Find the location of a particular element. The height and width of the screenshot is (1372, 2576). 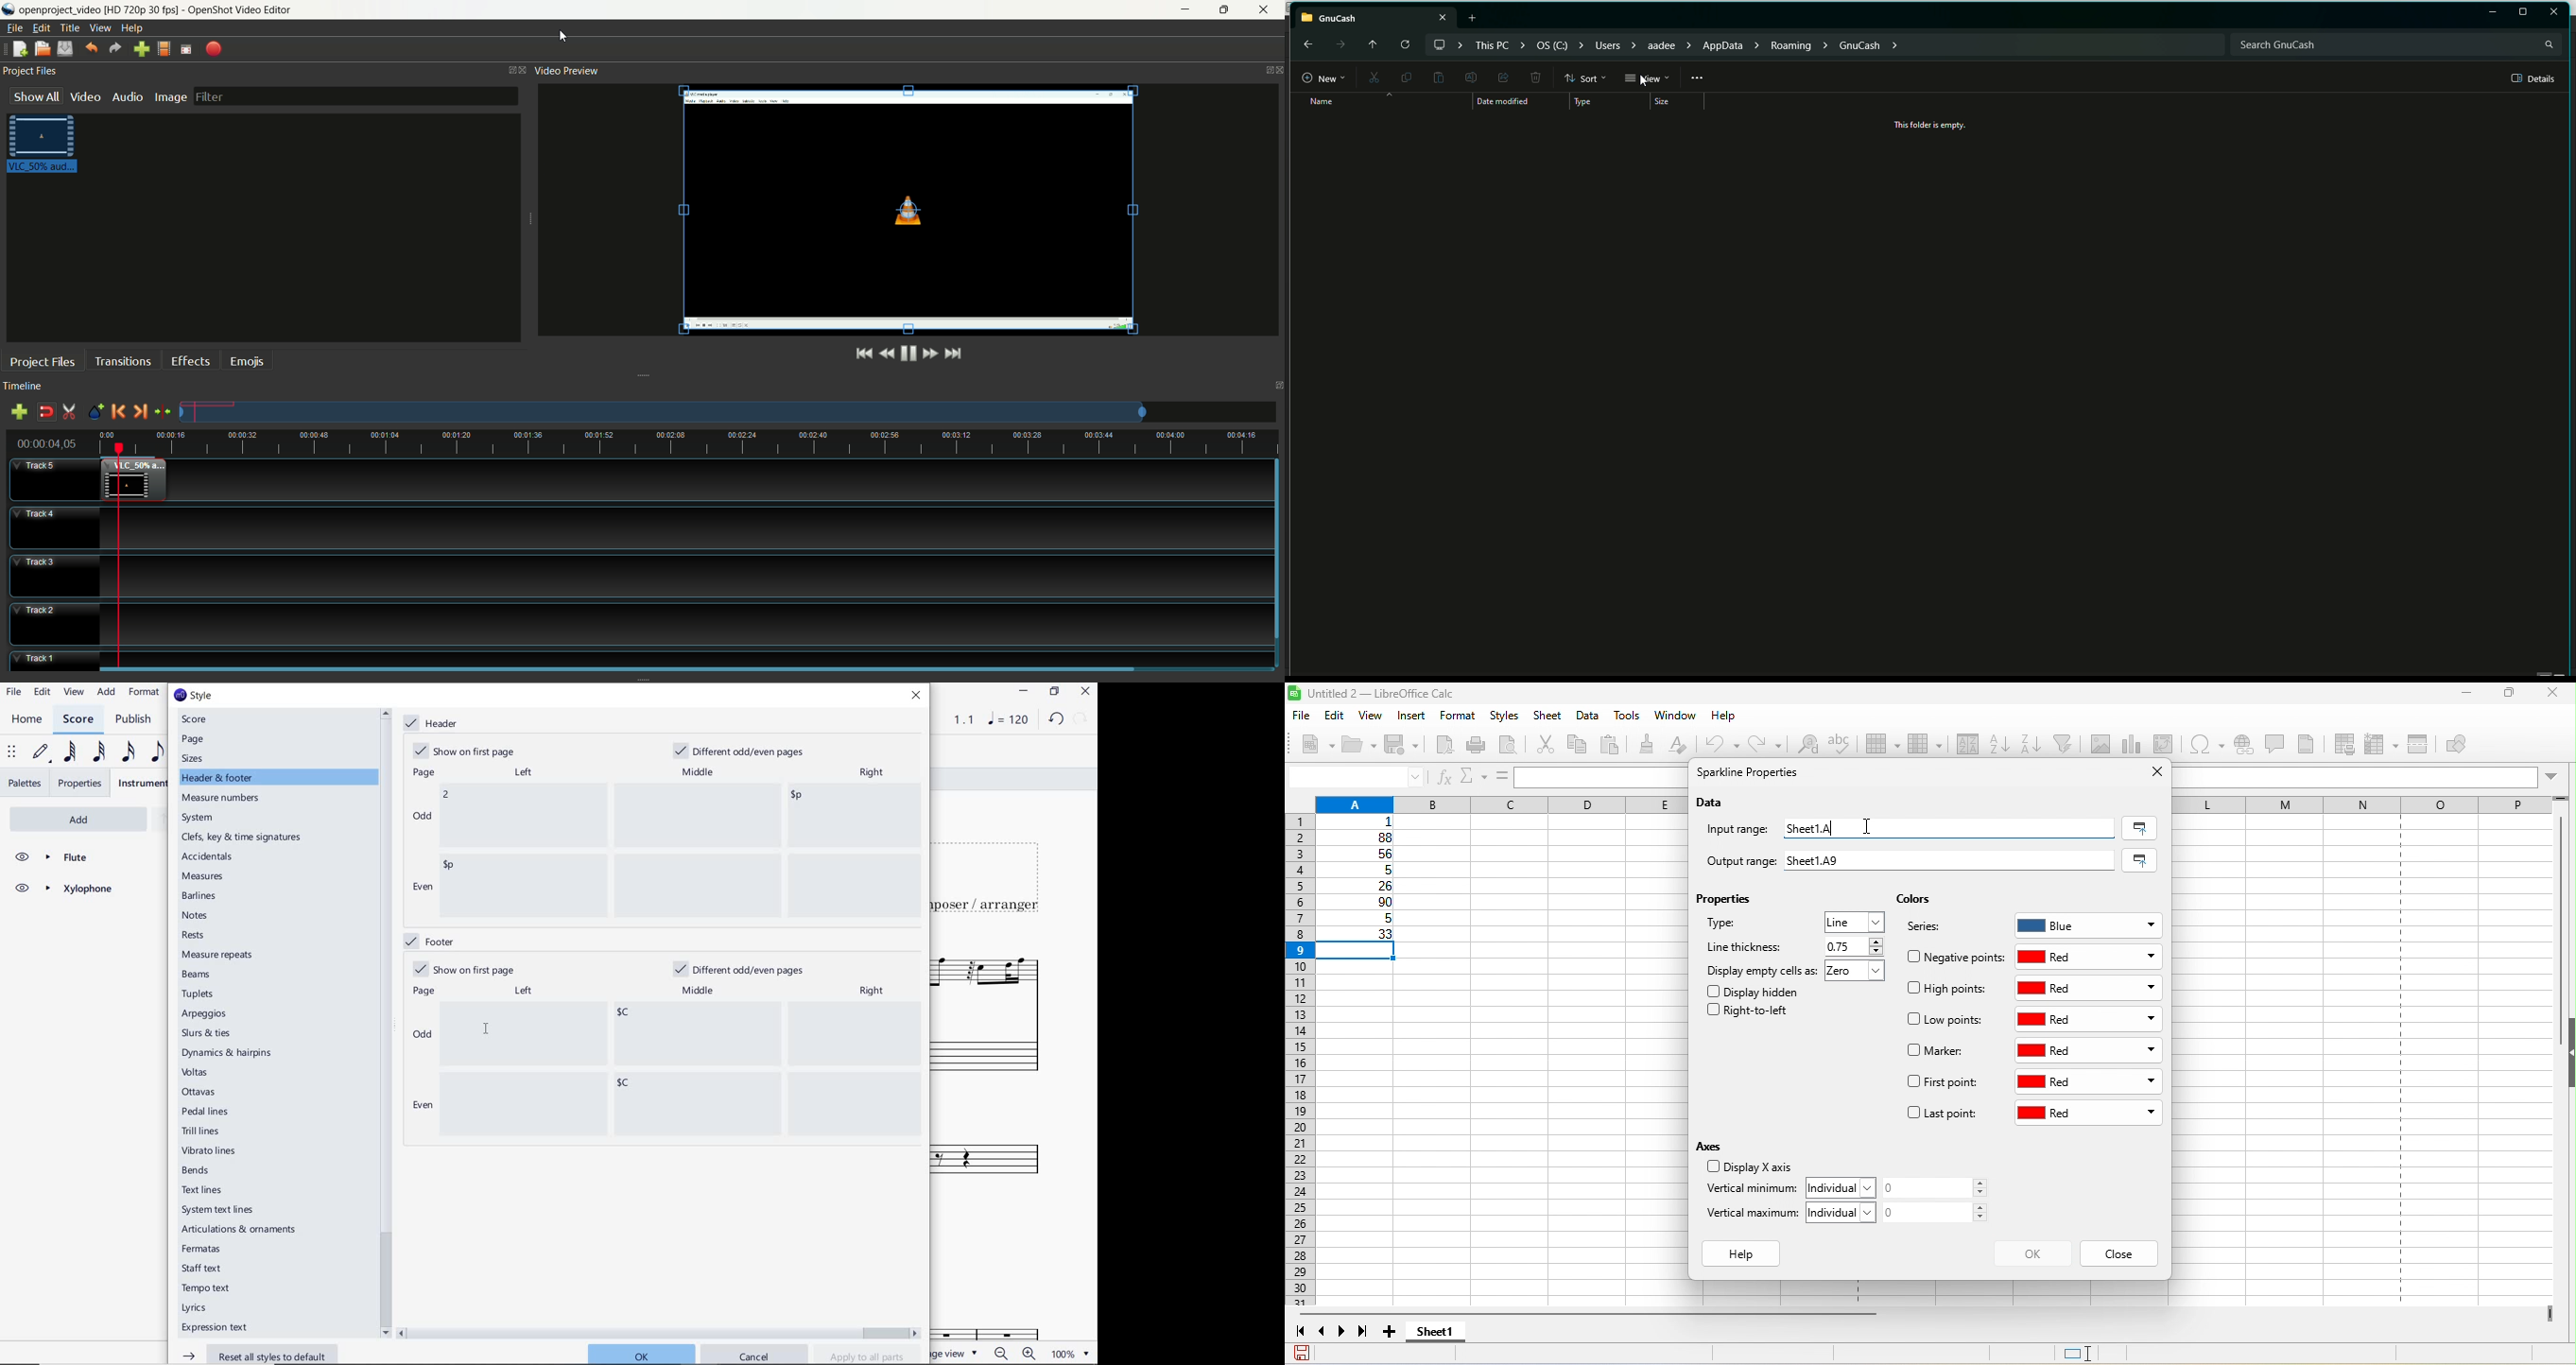

File path is located at coordinates (1667, 44).